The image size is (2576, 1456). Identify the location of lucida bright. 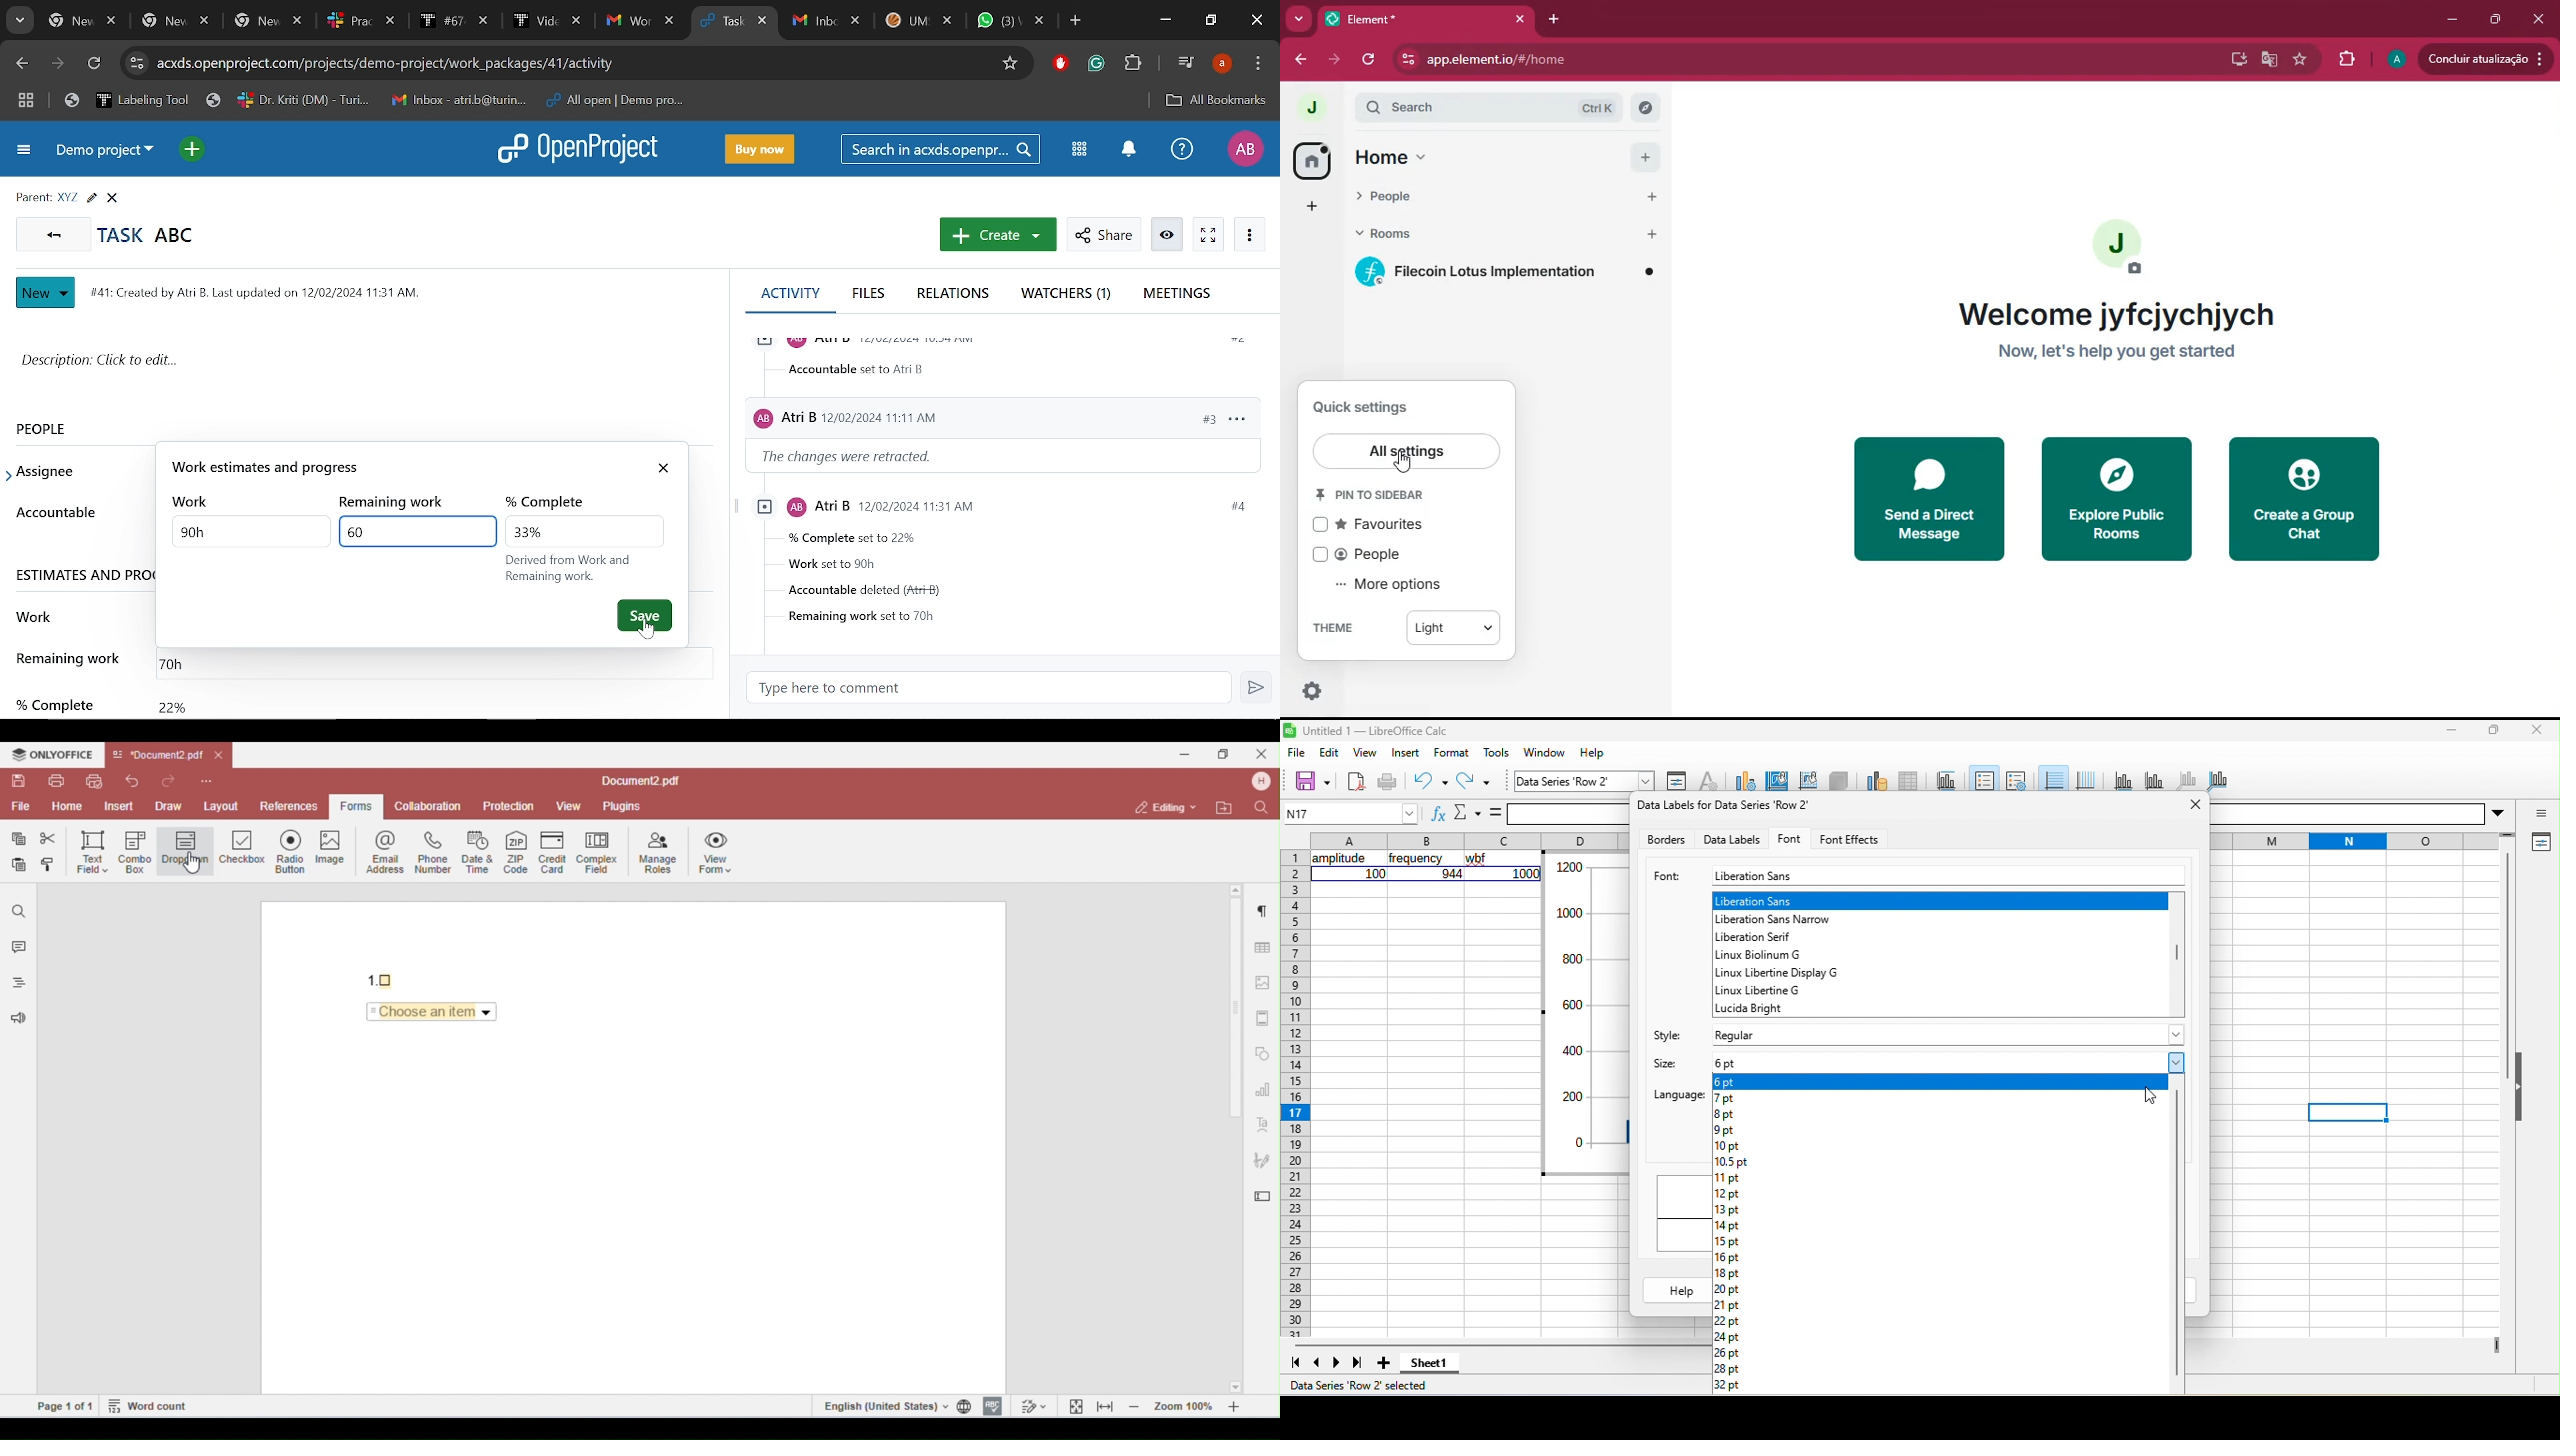
(1768, 1008).